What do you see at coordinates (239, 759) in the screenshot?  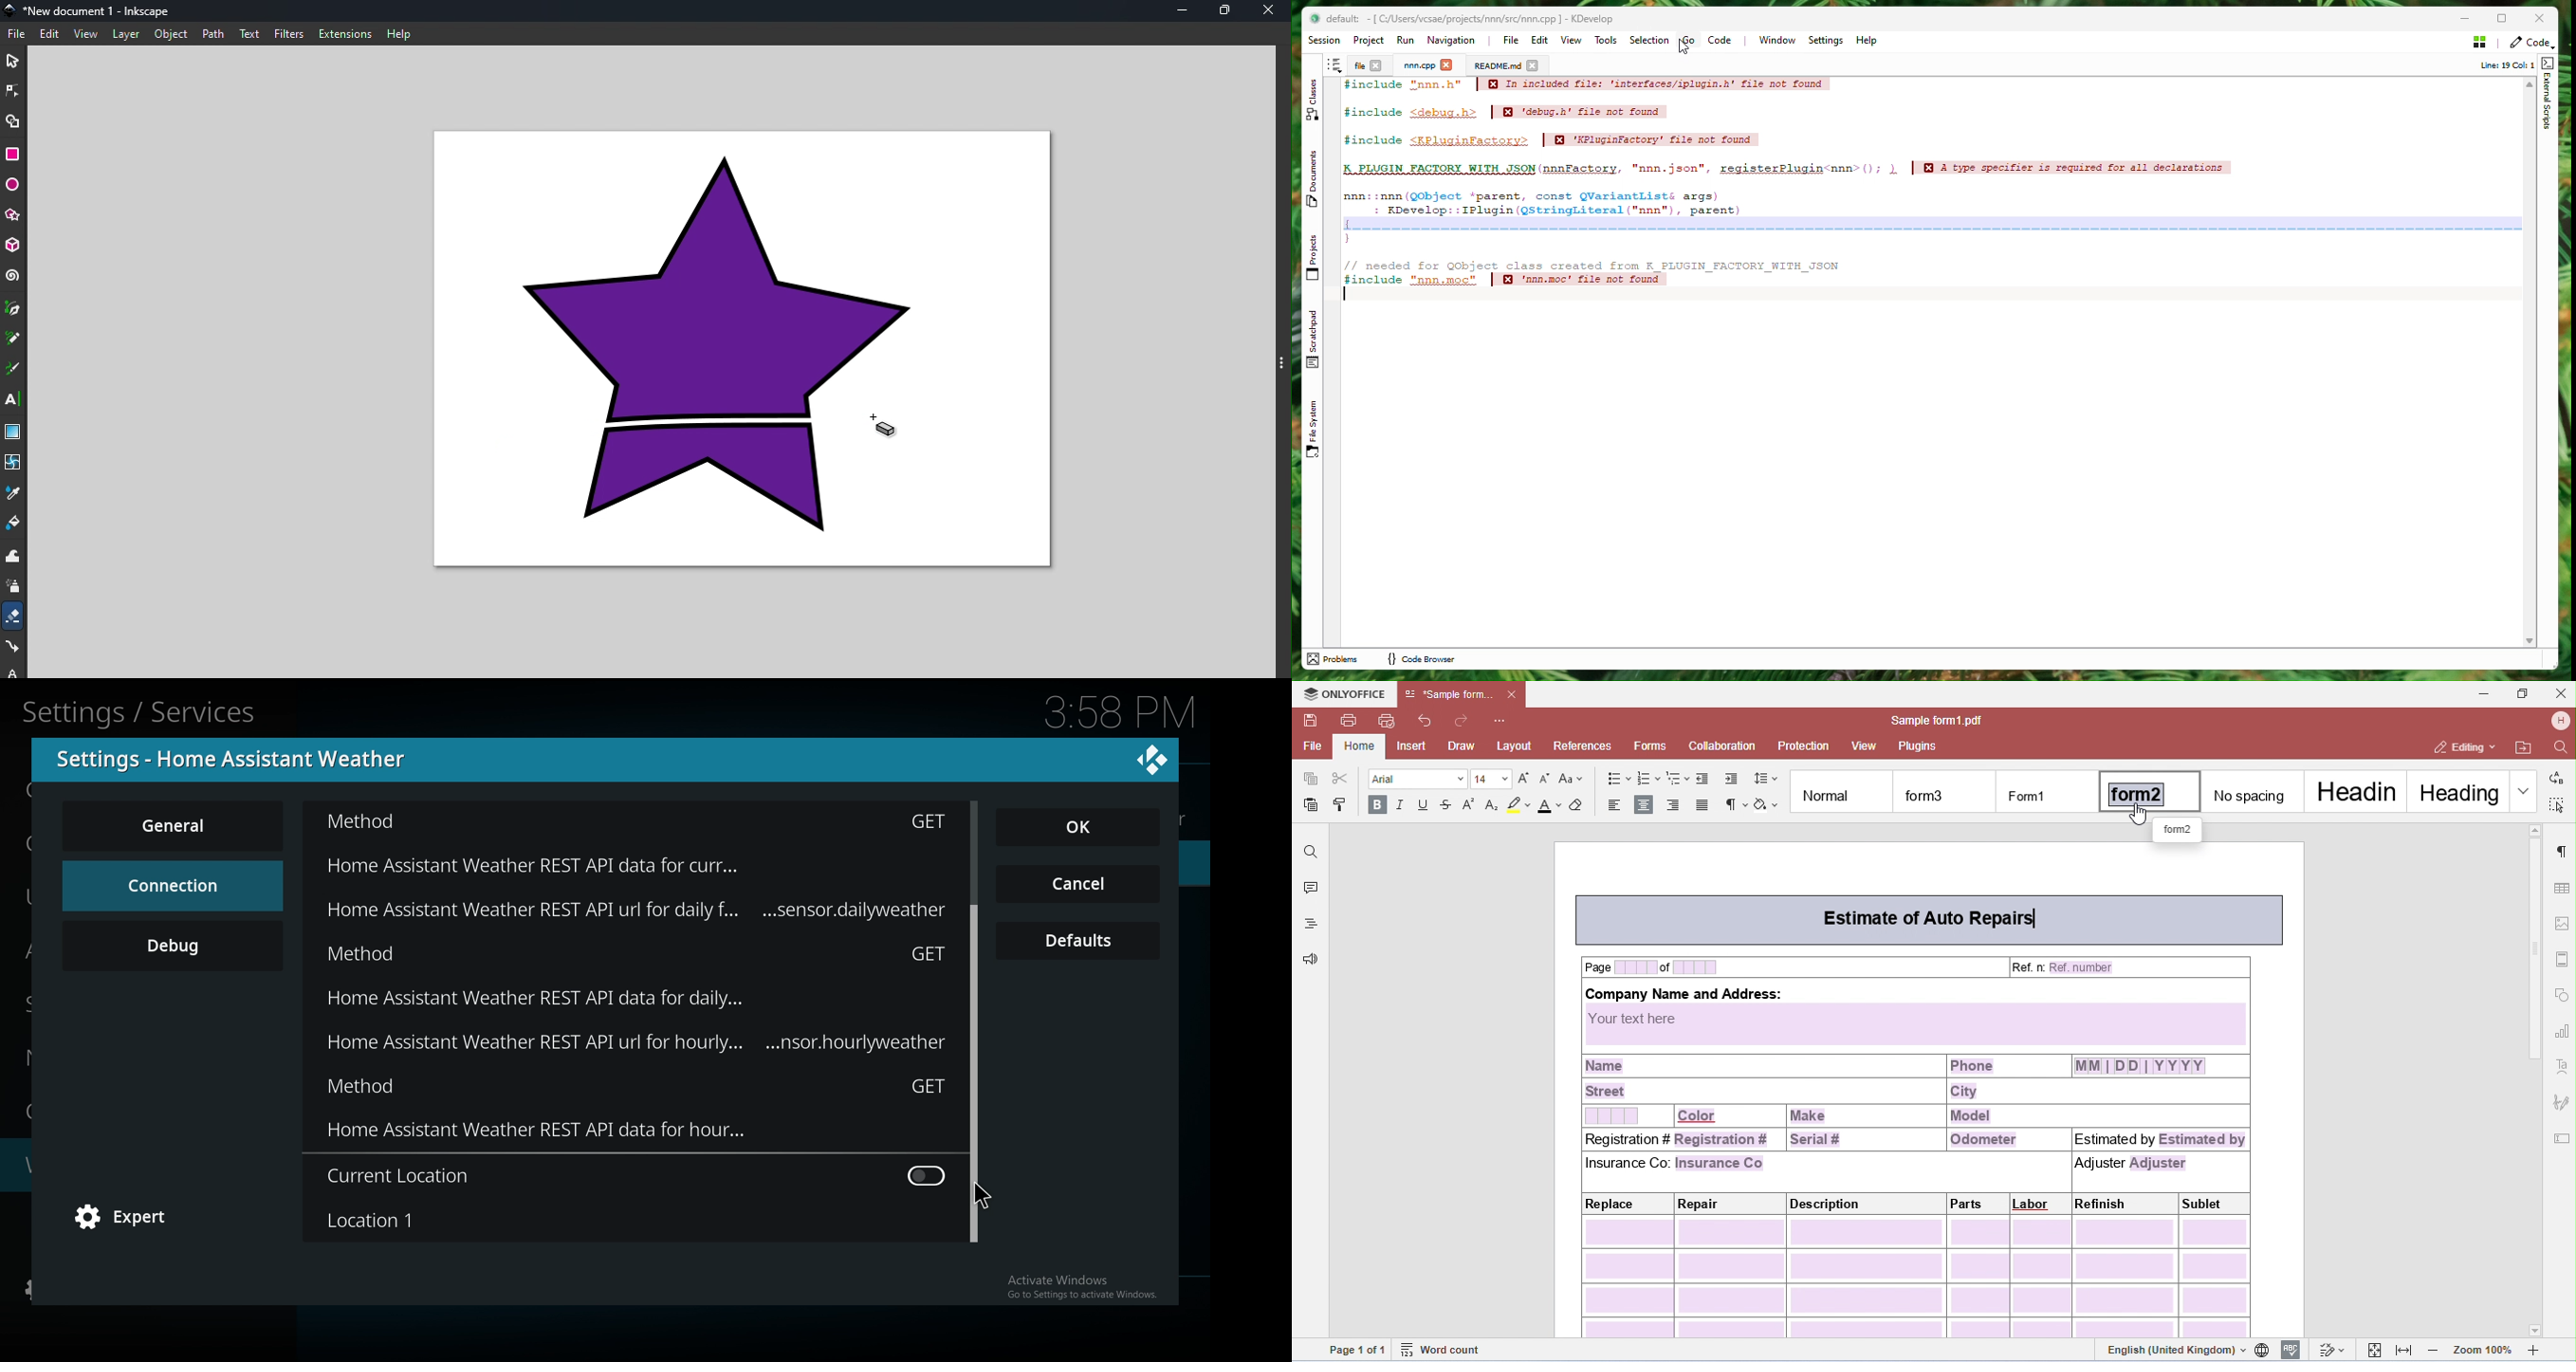 I see `settings - home assistant weather` at bounding box center [239, 759].